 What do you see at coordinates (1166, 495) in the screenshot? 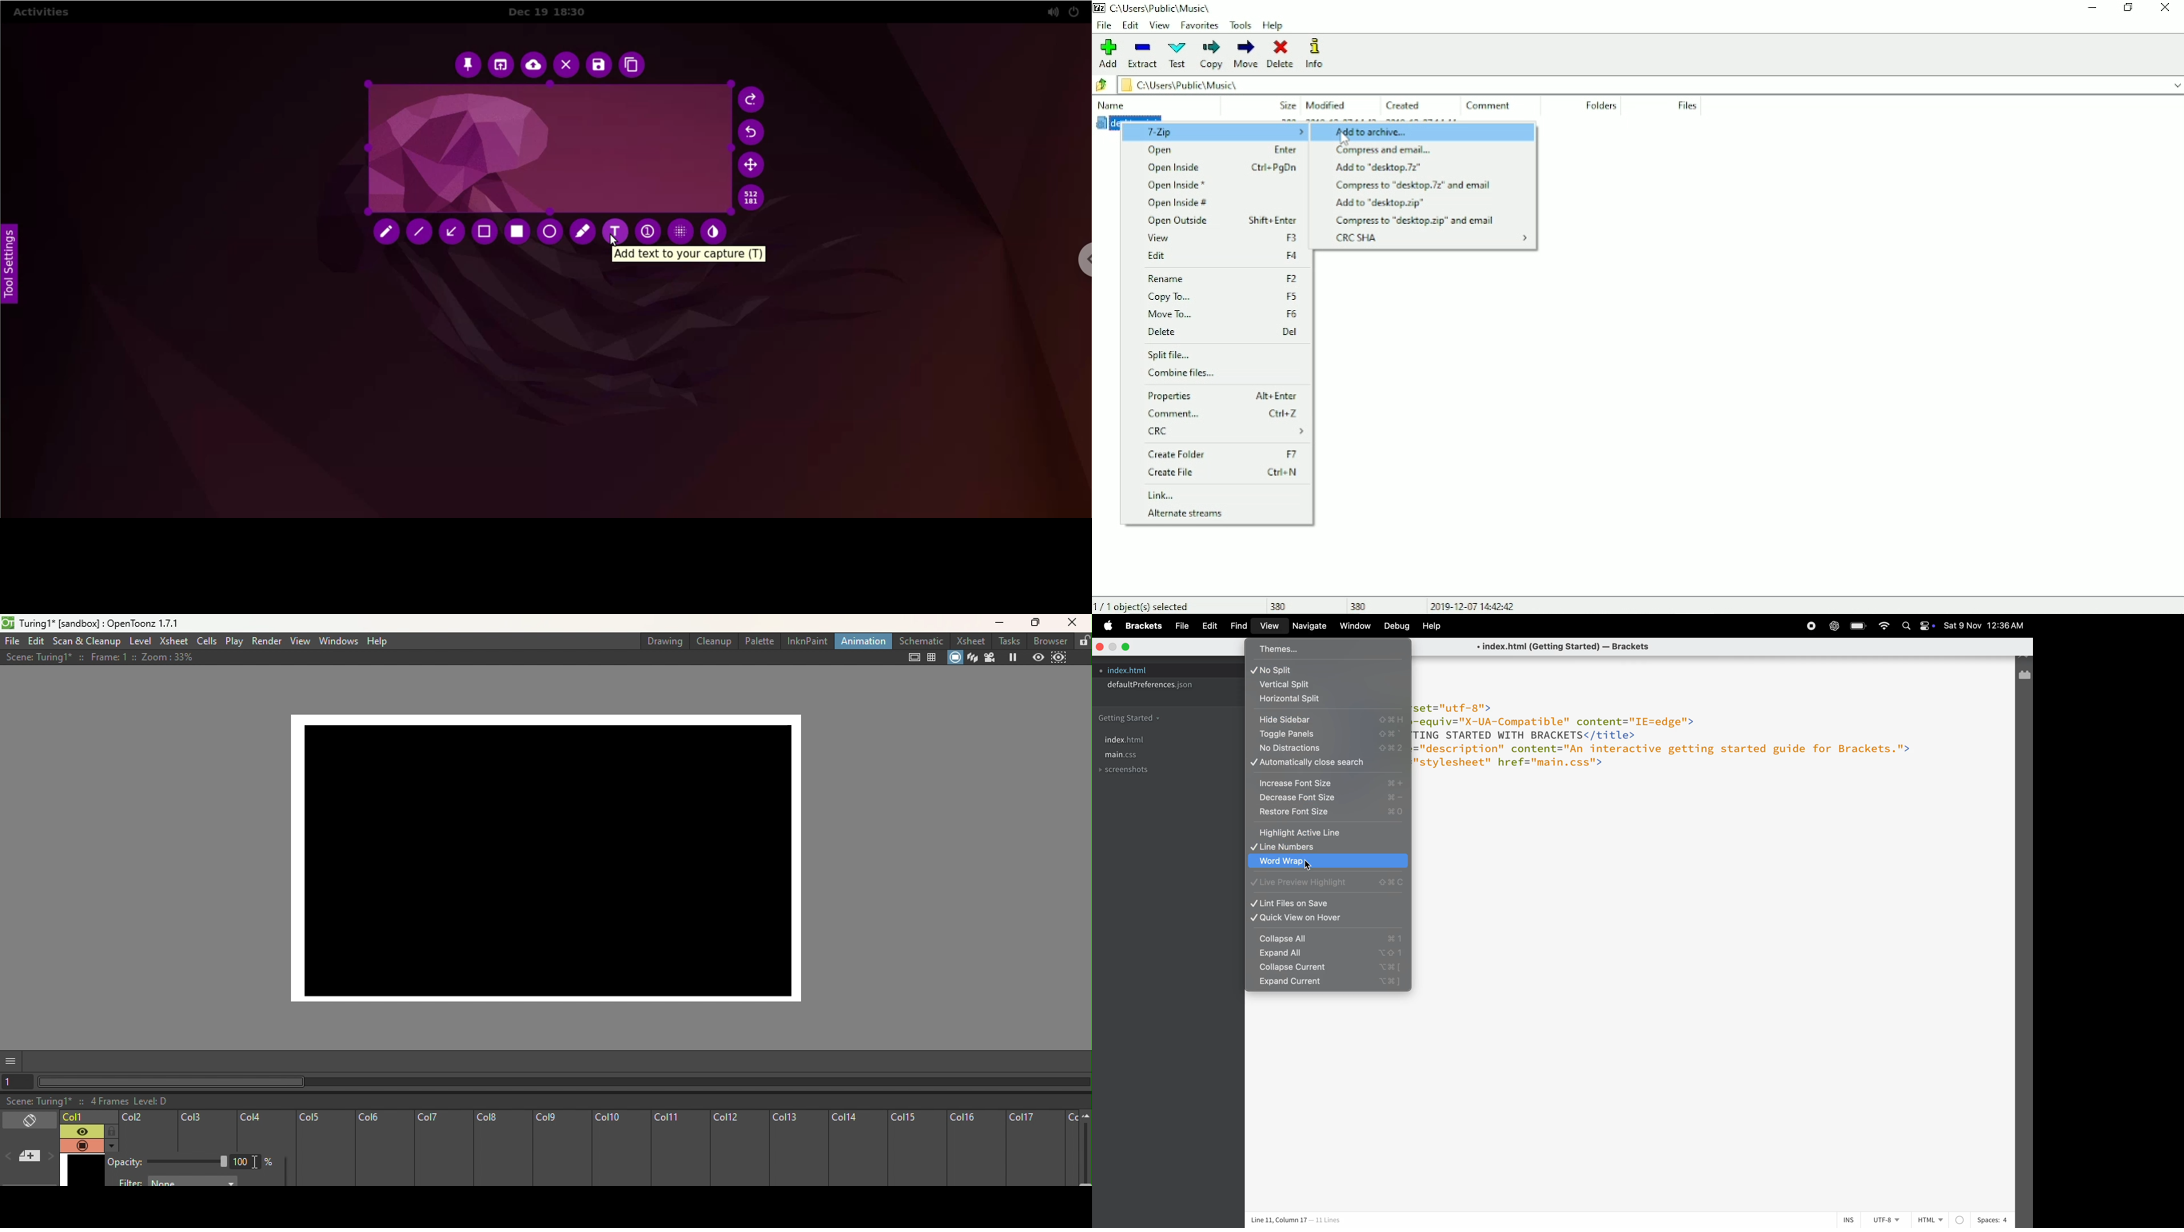
I see `Link` at bounding box center [1166, 495].